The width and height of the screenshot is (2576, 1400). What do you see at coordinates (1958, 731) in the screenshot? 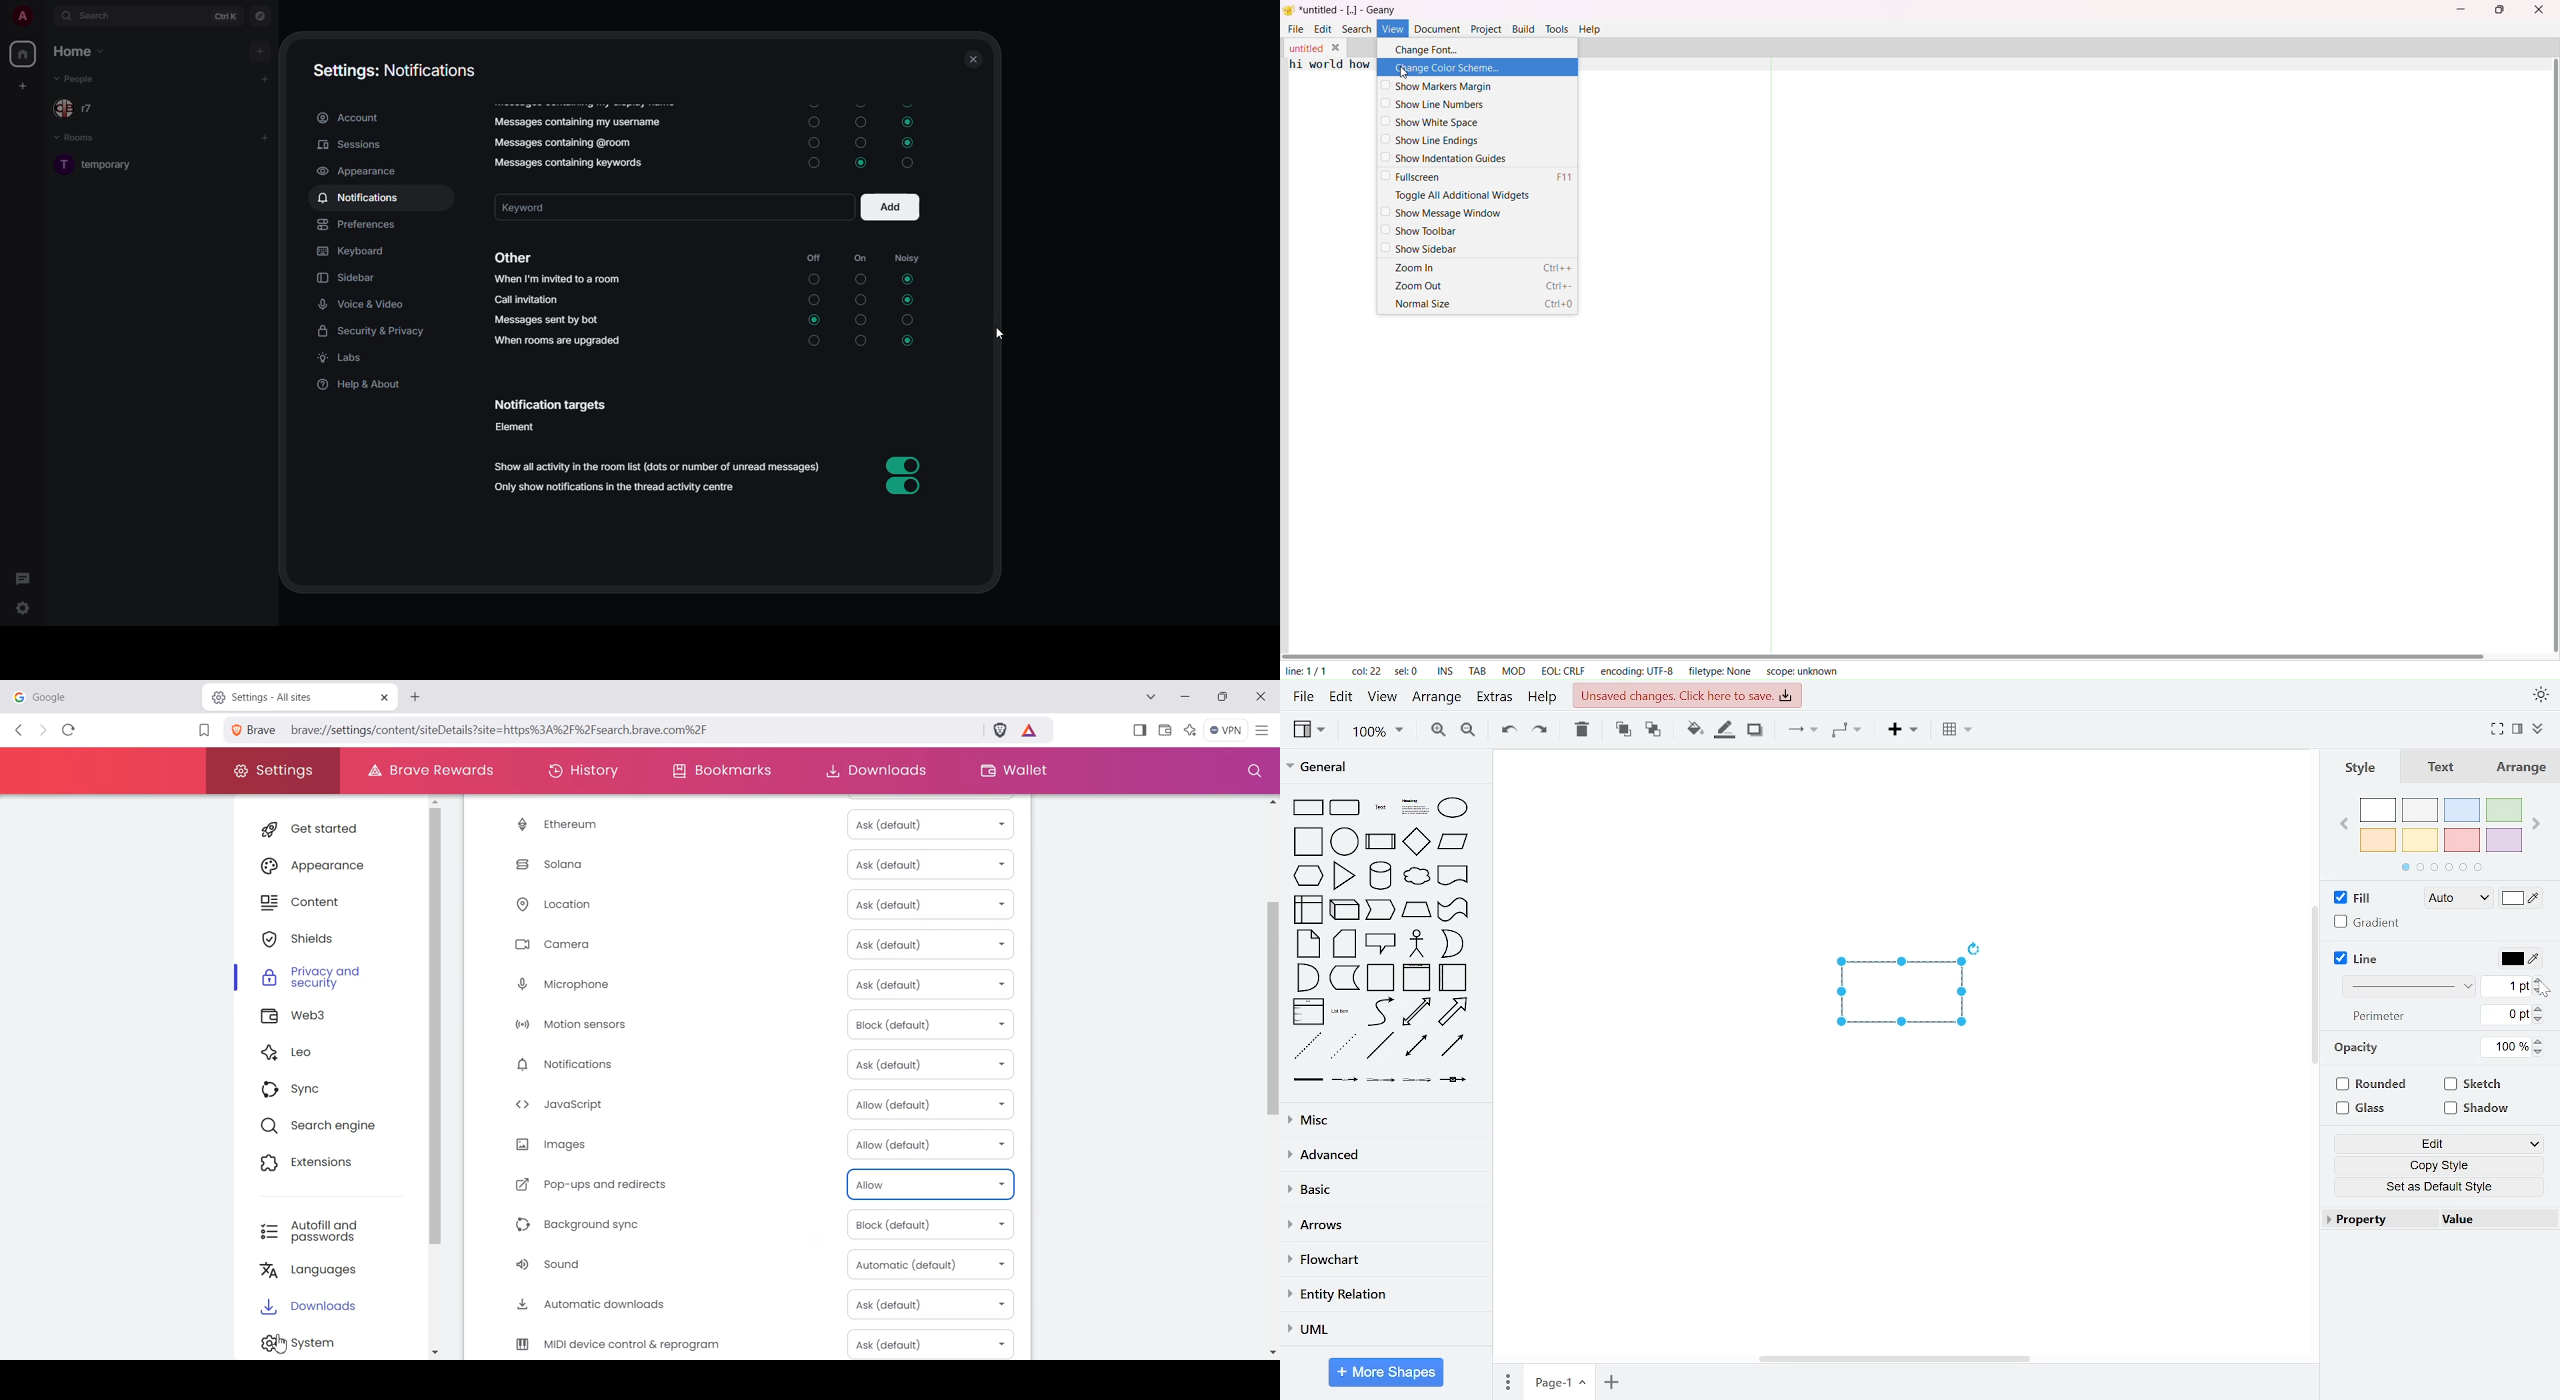
I see `table` at bounding box center [1958, 731].